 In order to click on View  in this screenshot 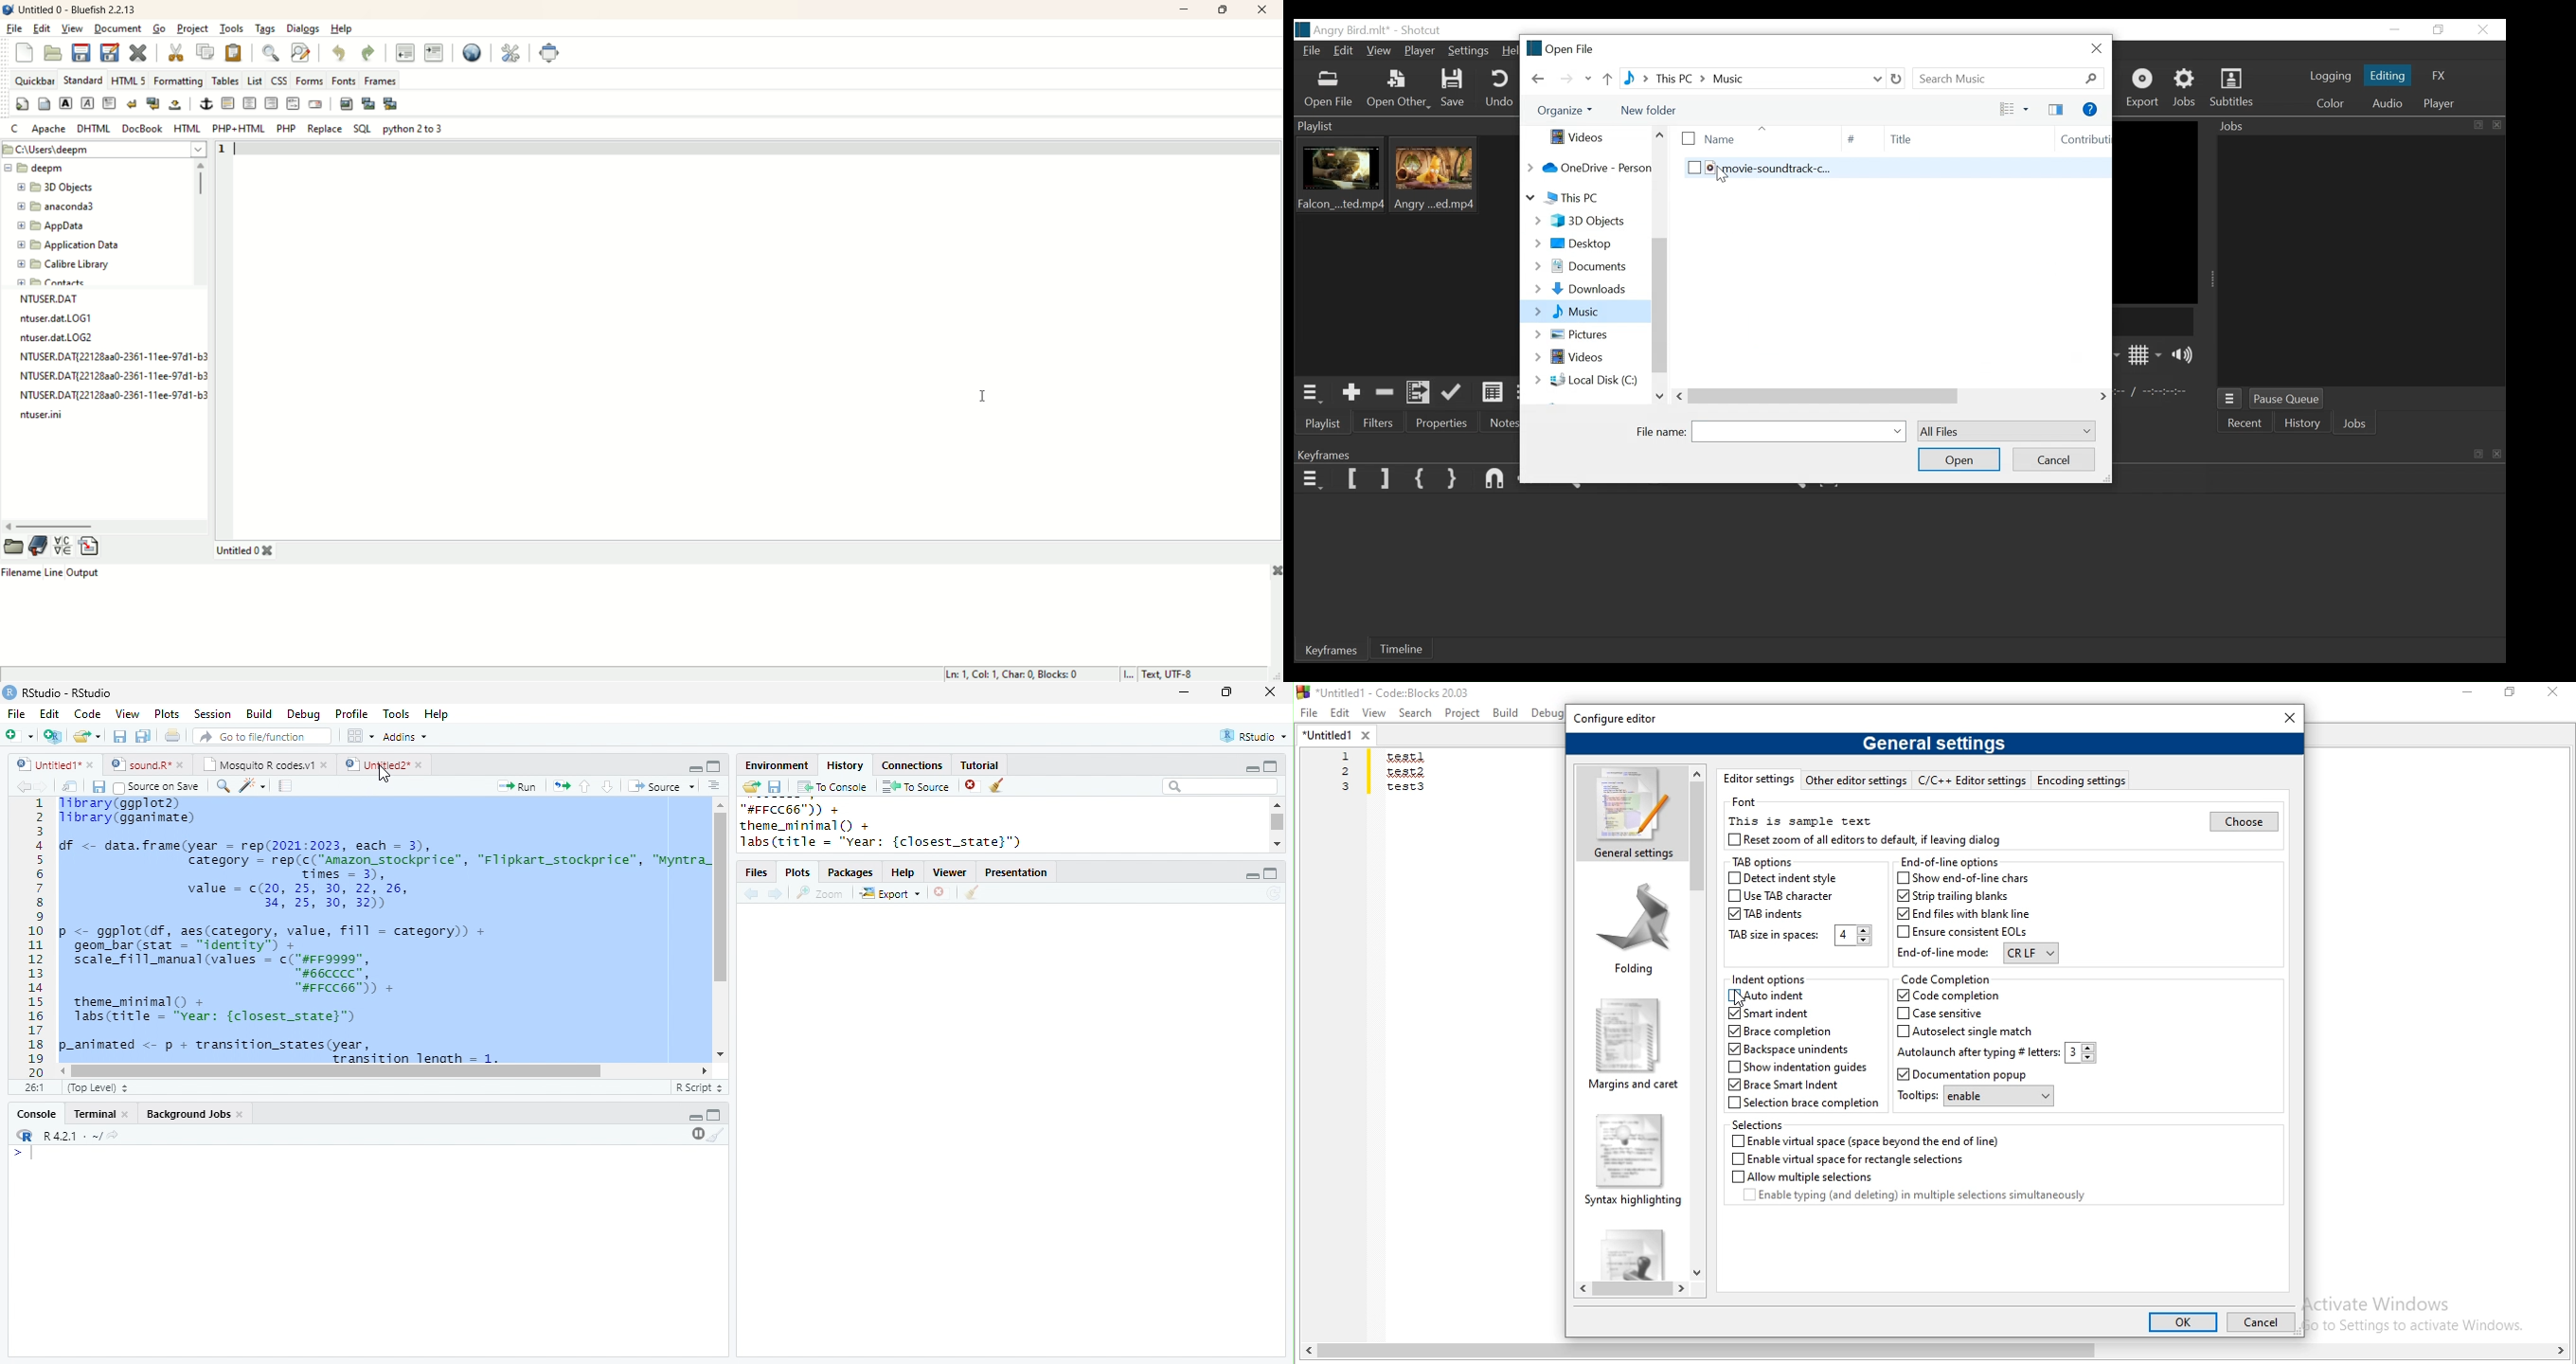, I will do `click(1374, 712)`.